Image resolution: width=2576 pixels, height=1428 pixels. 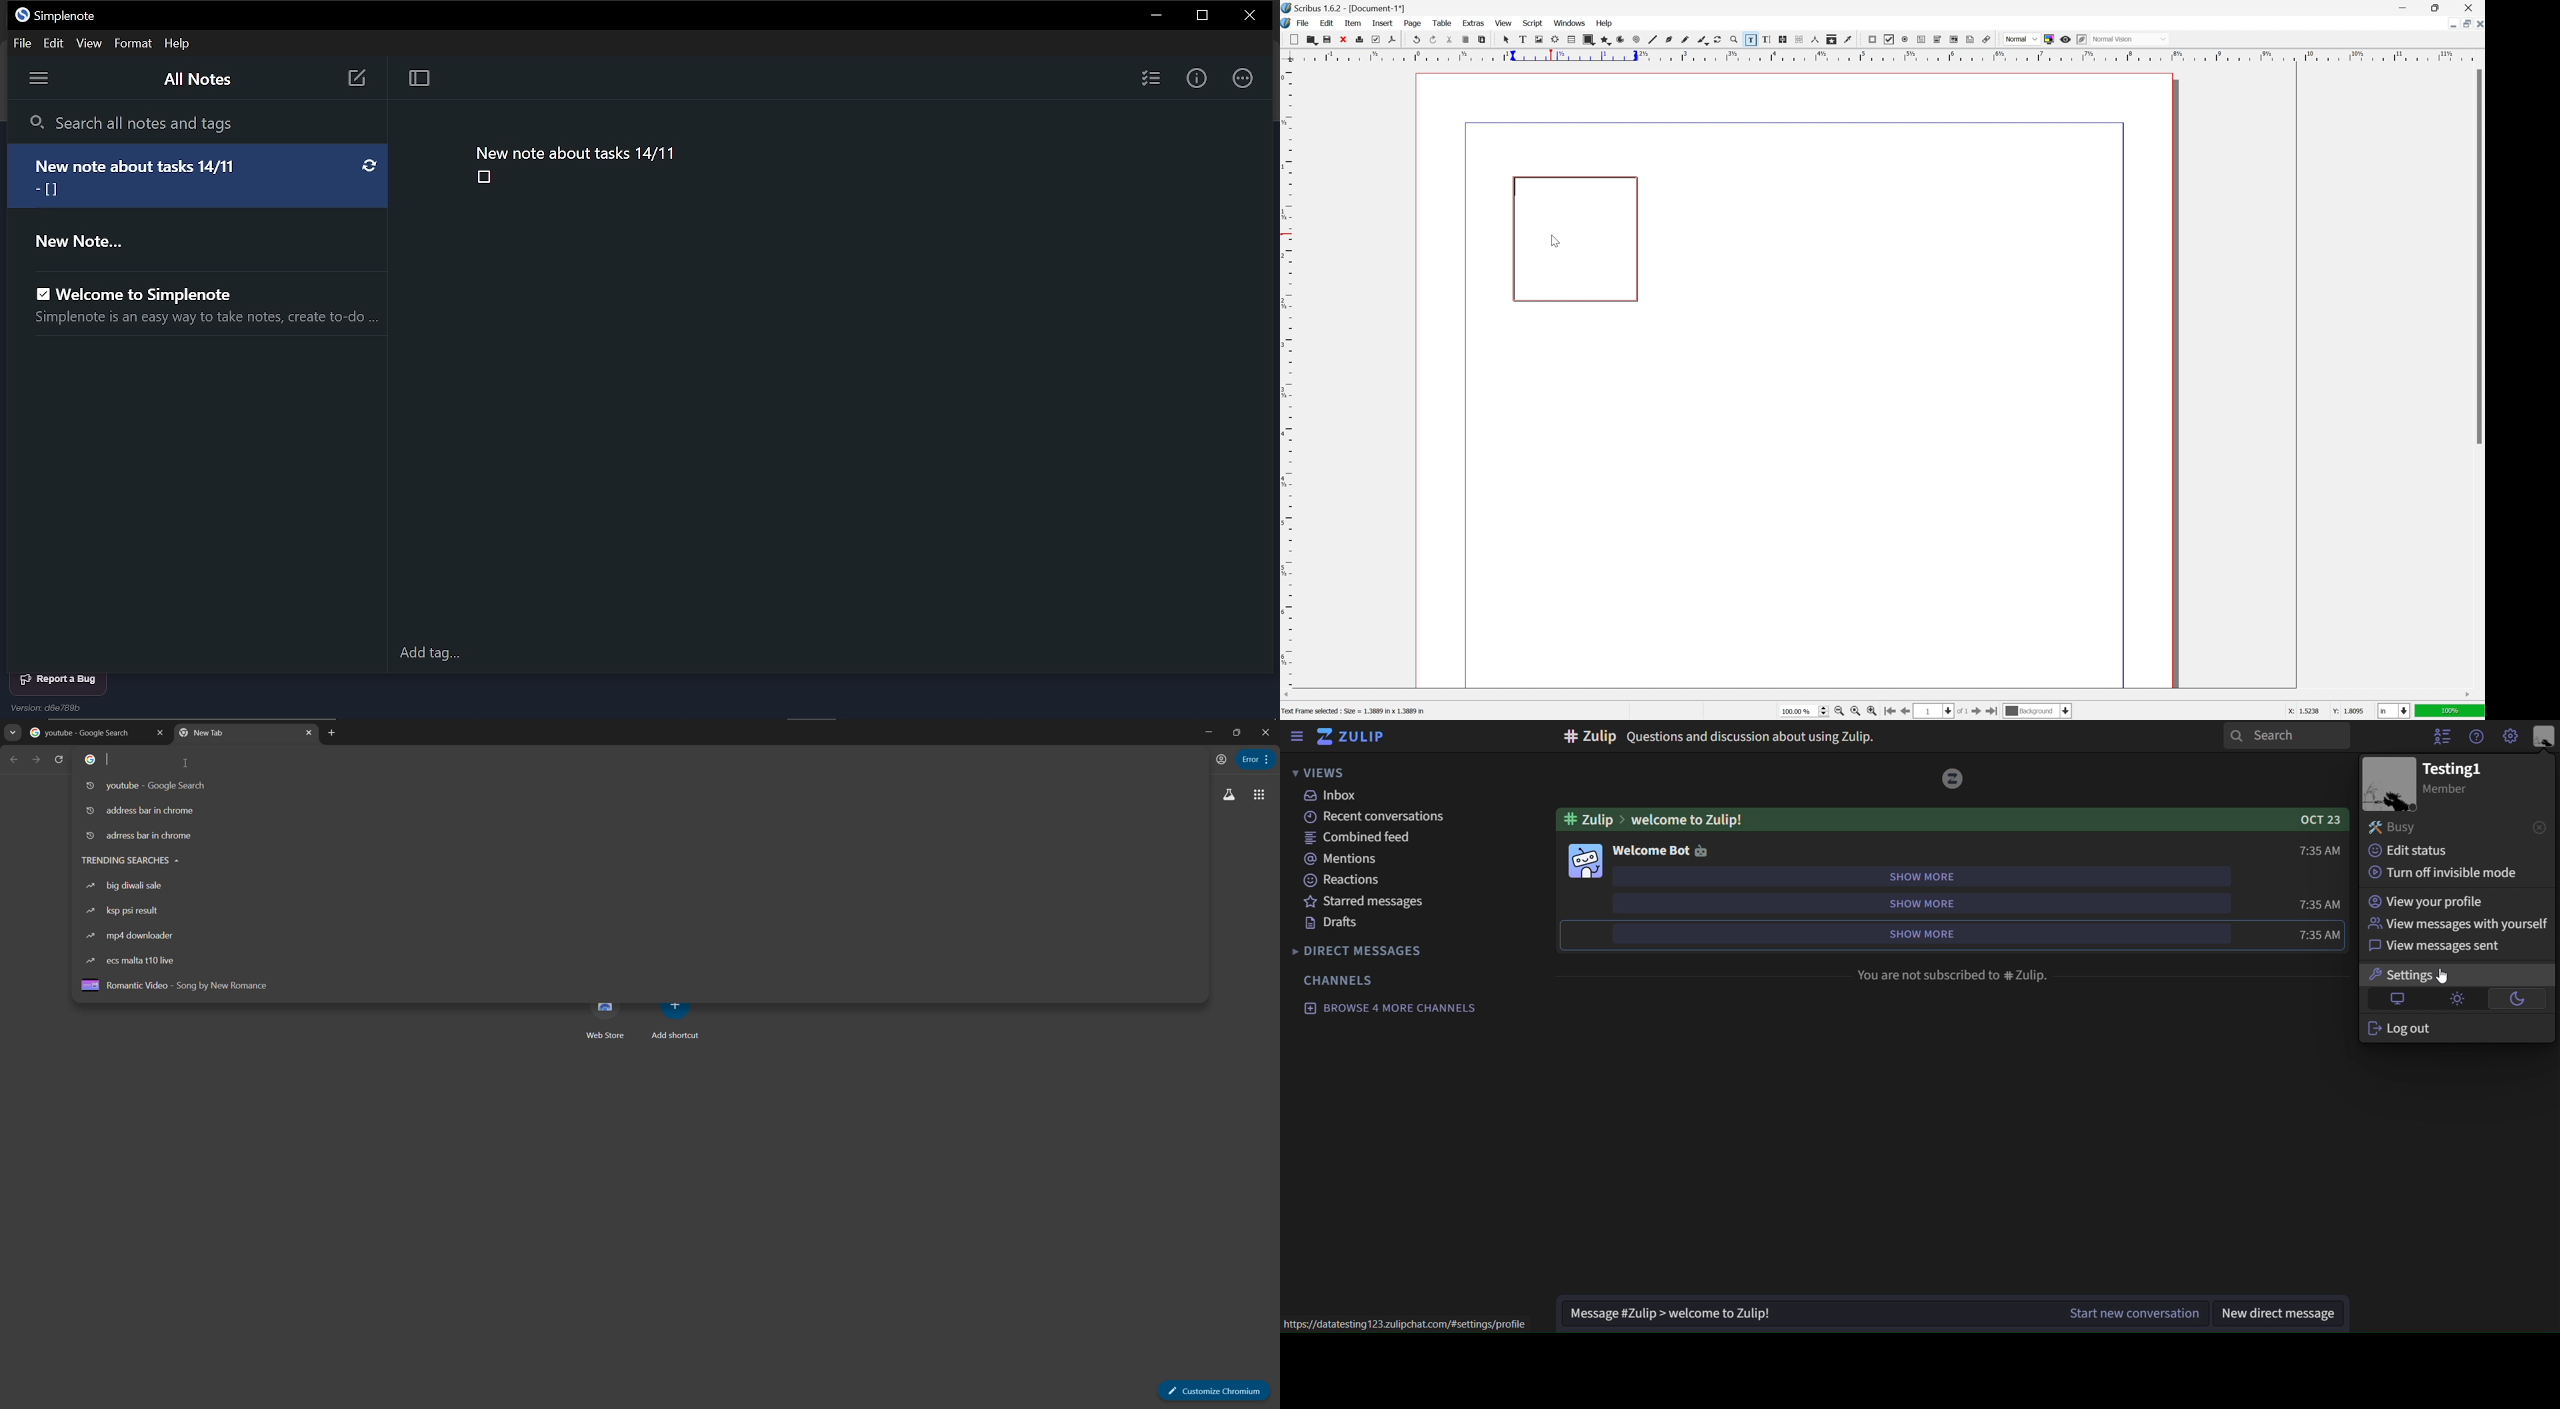 I want to click on text box, so click(x=1576, y=240).